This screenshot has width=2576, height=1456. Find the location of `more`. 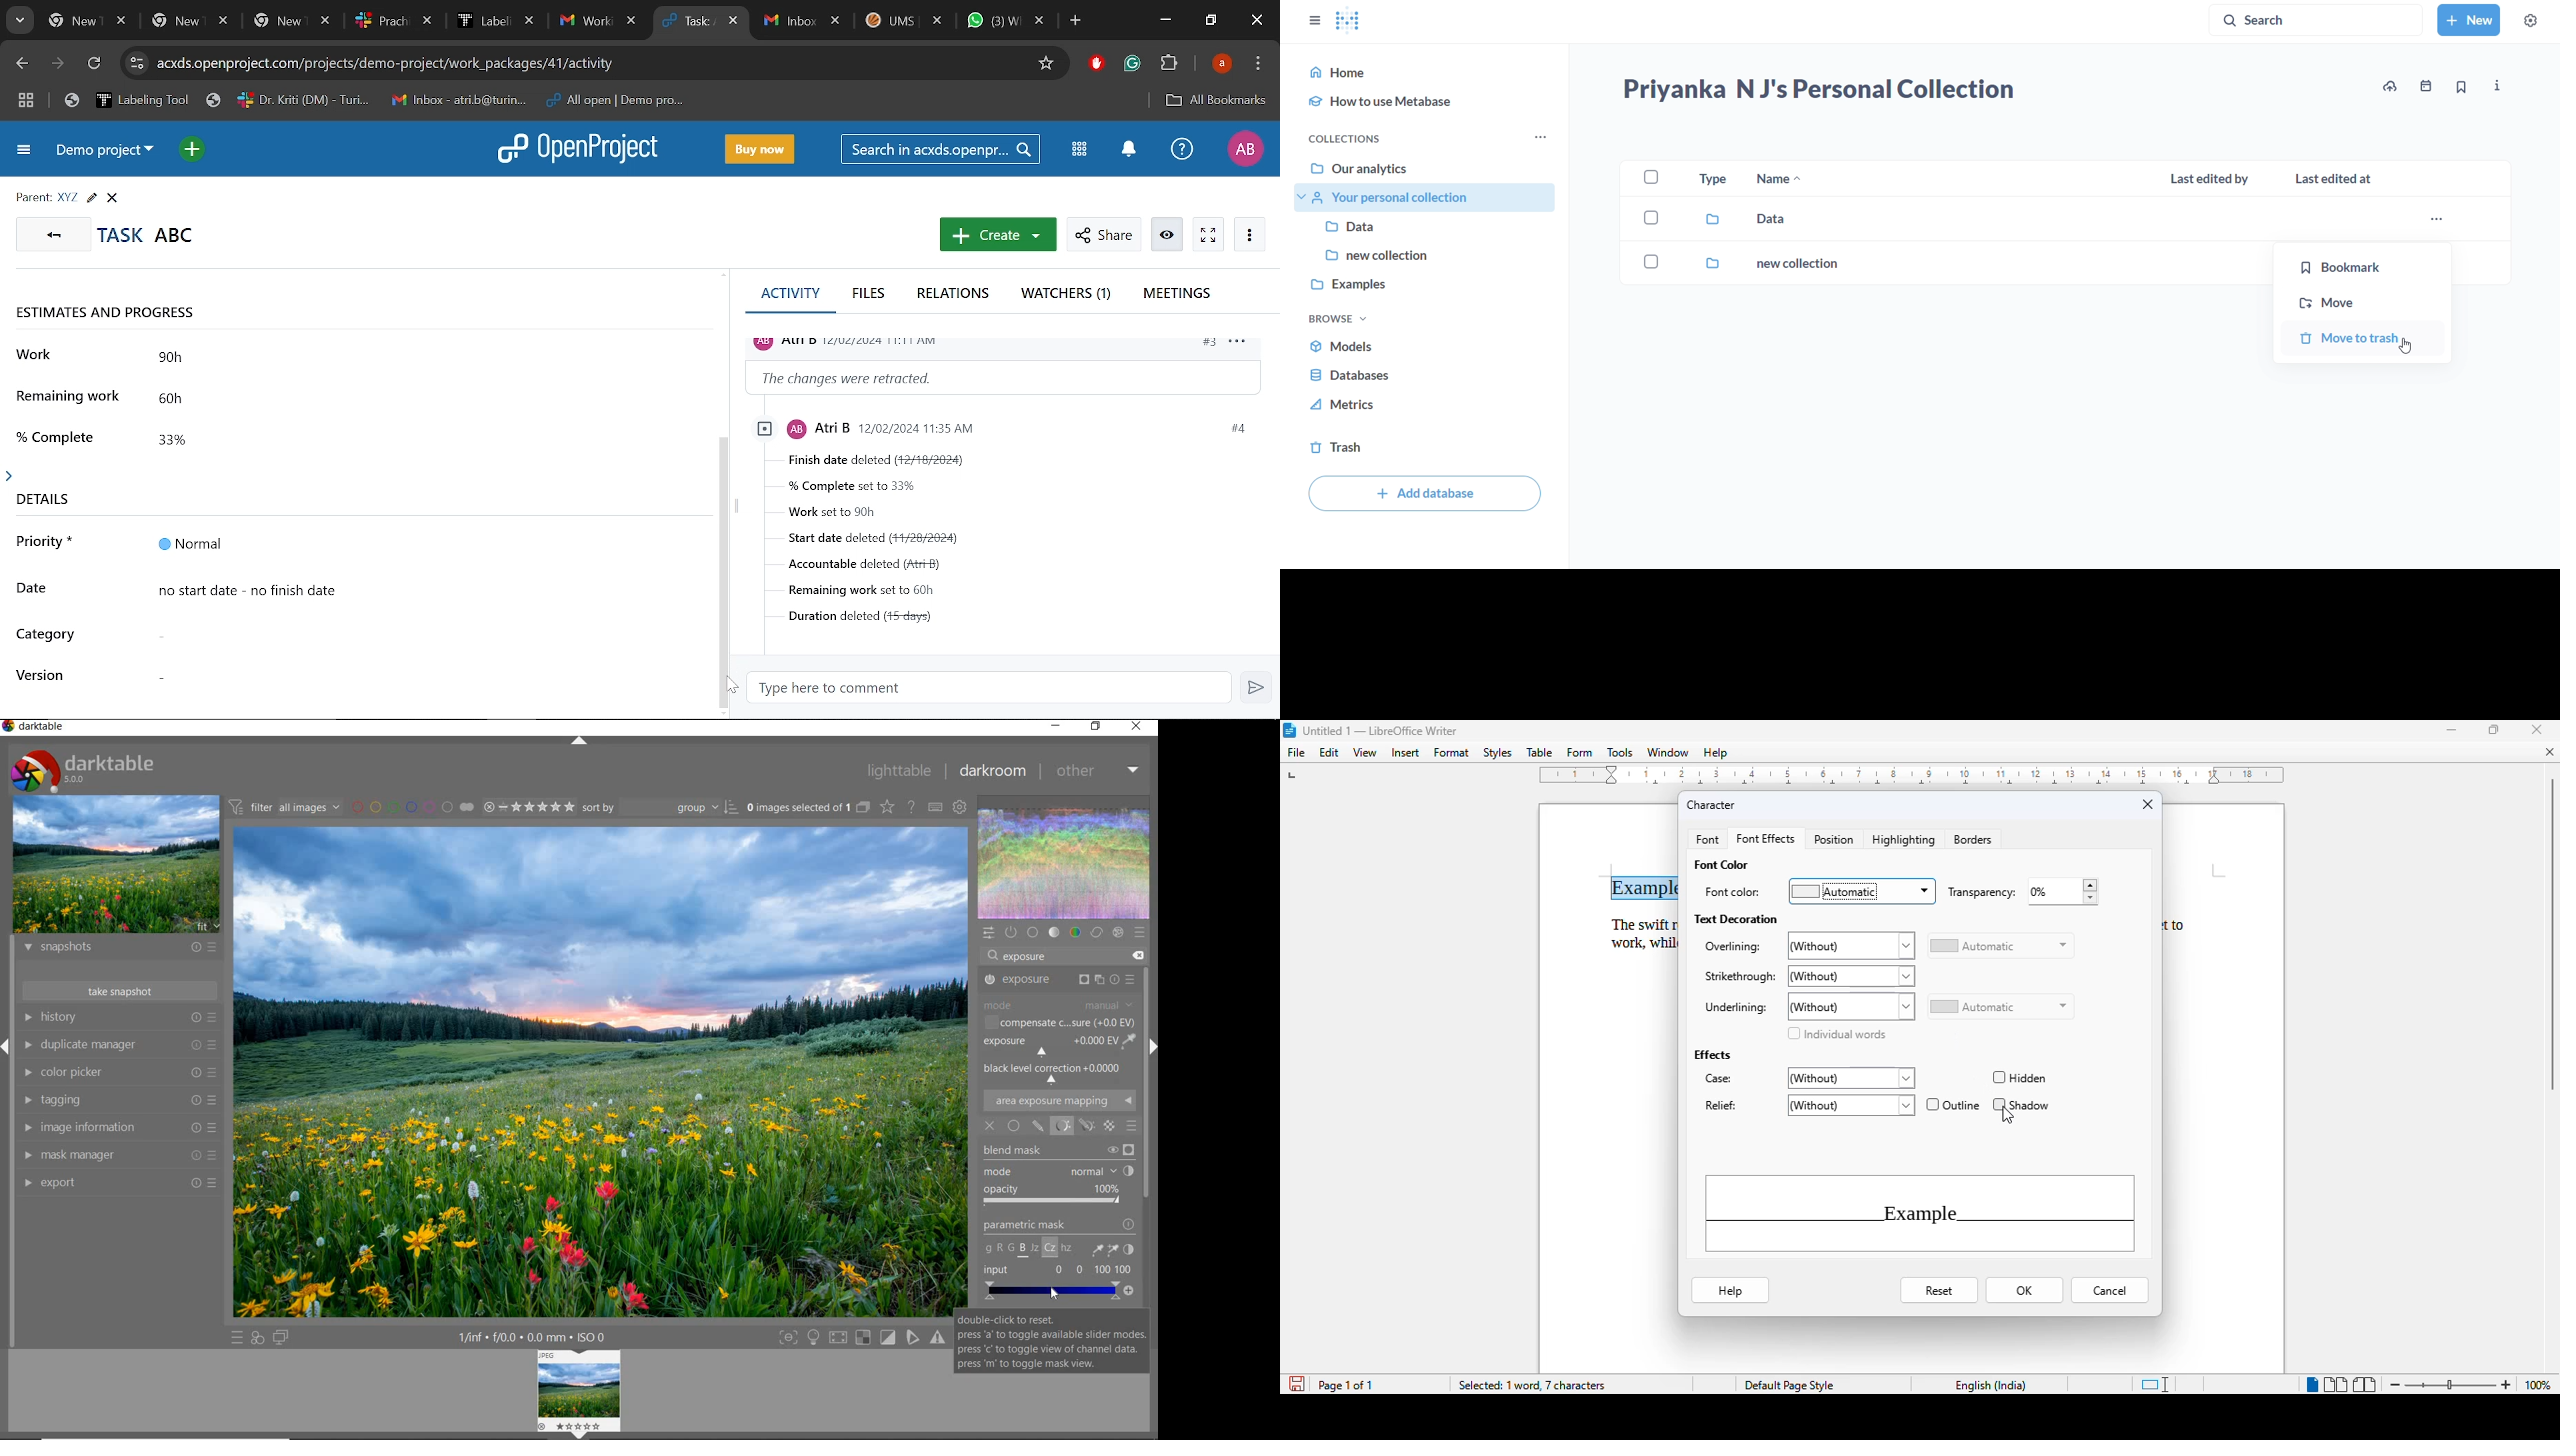

more is located at coordinates (1541, 139).